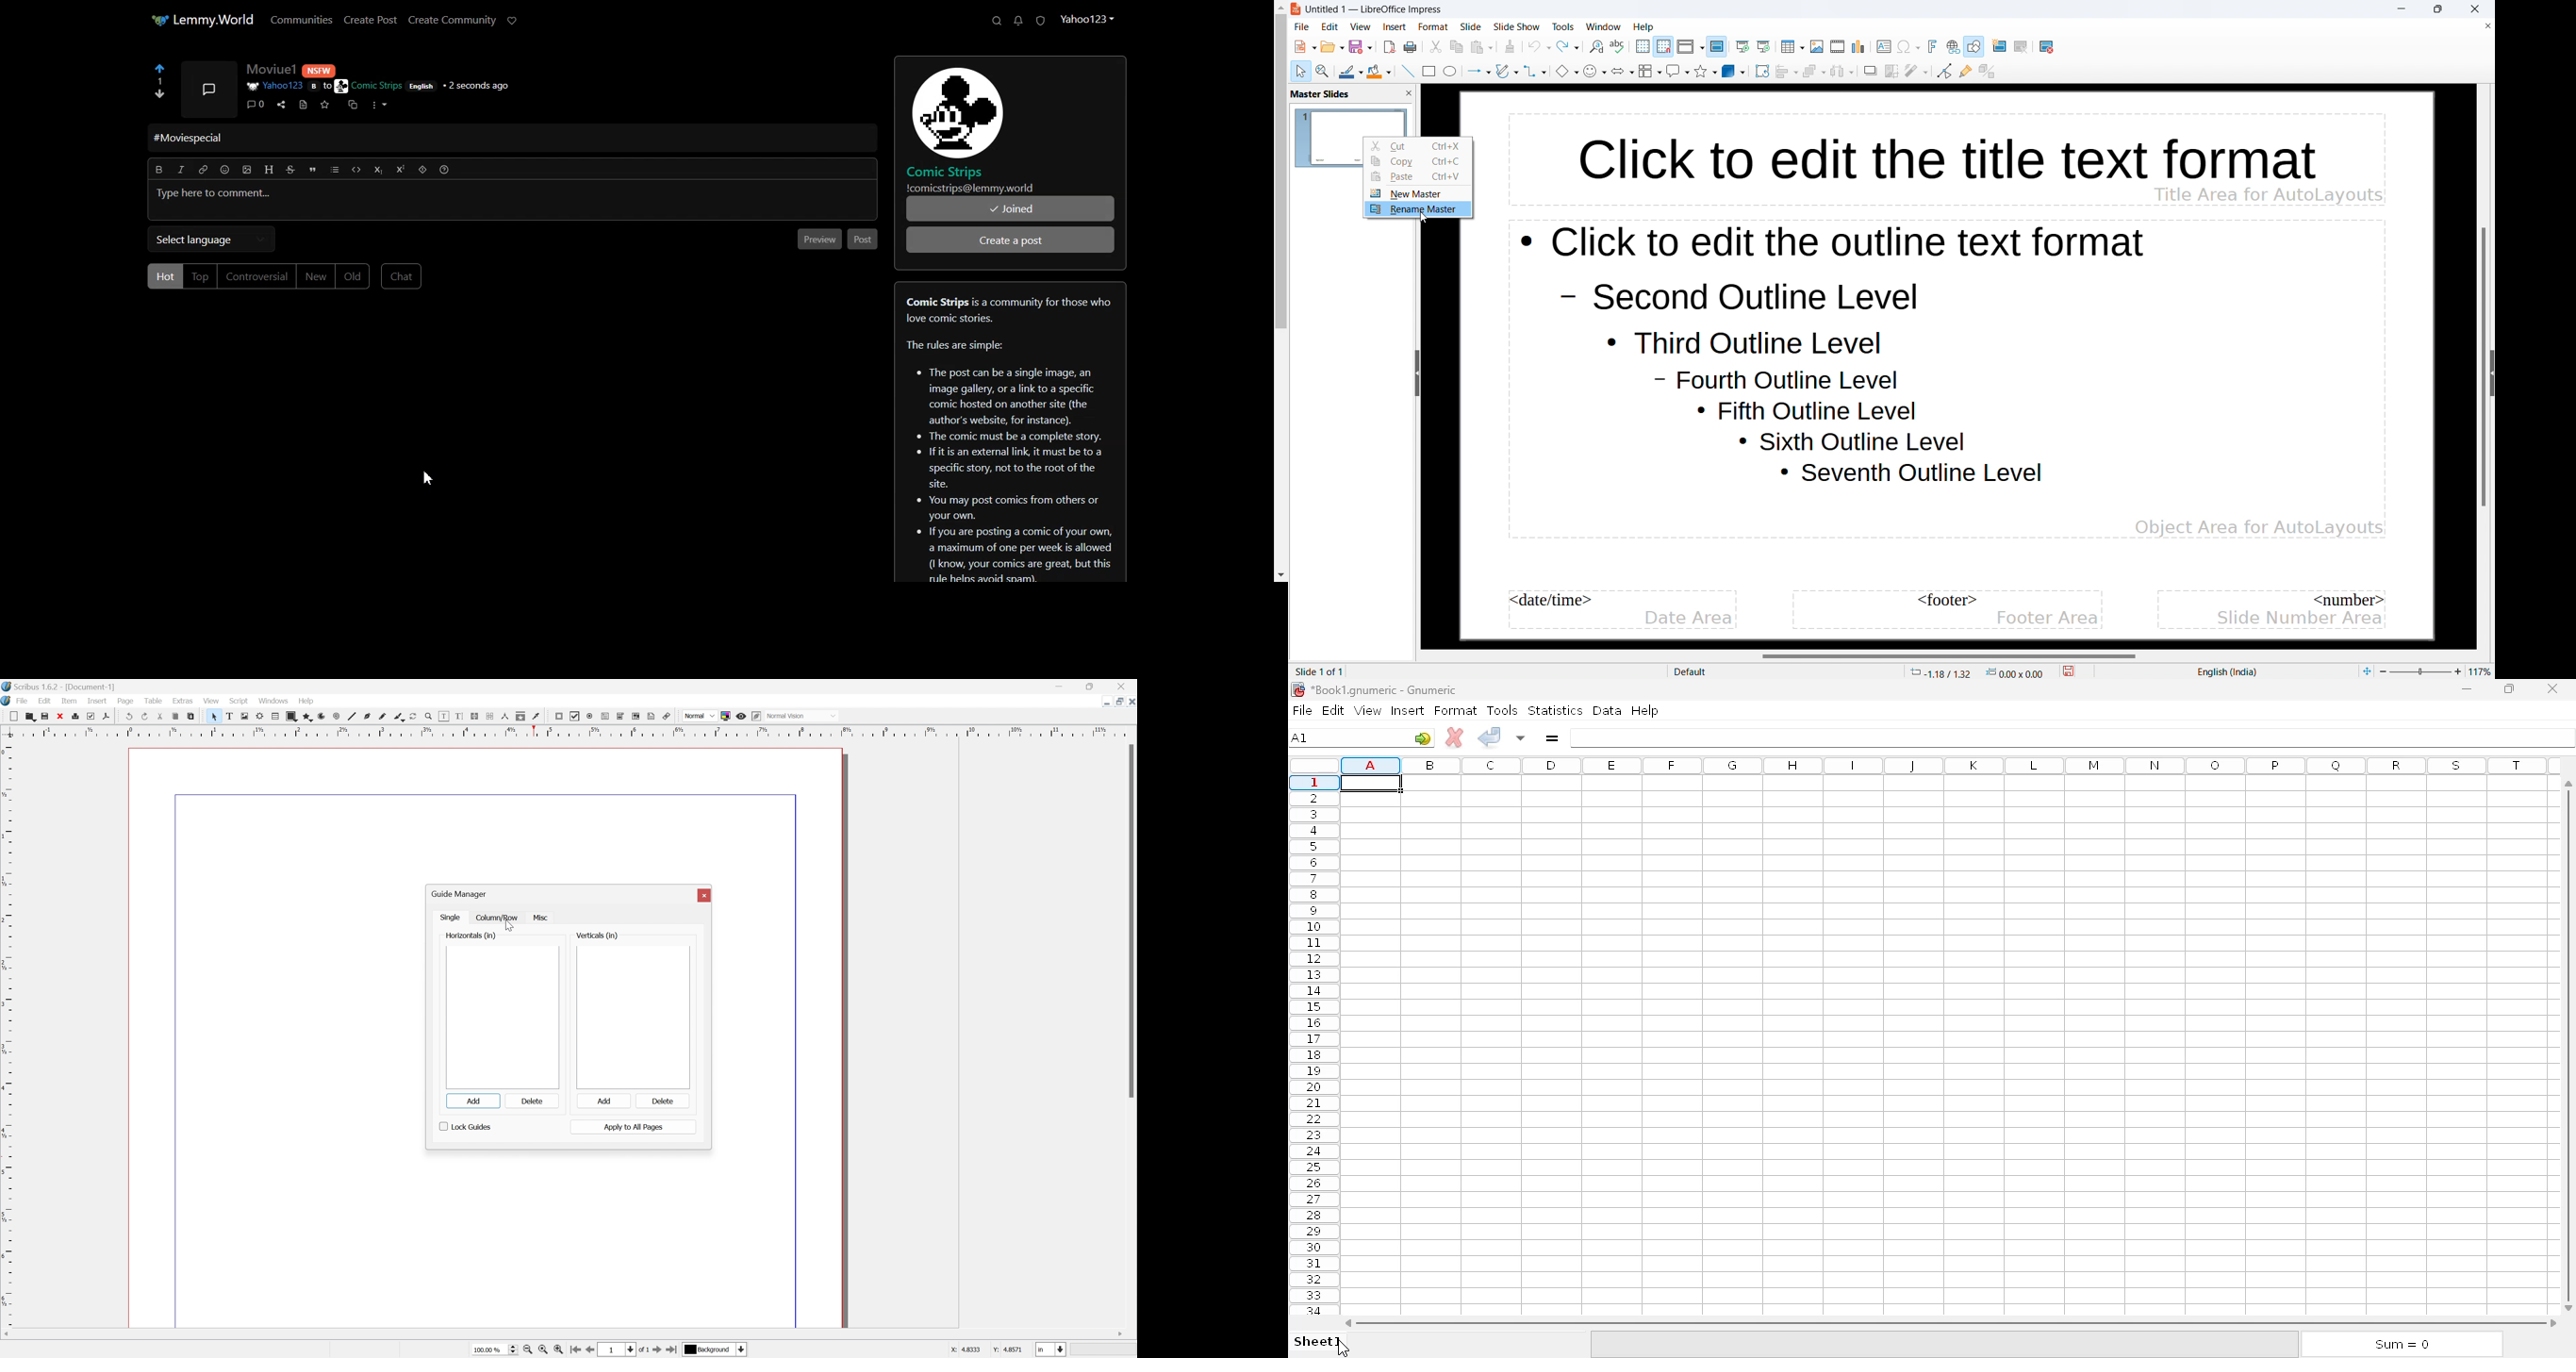 This screenshot has width=2576, height=1372. I want to click on Old, so click(354, 276).